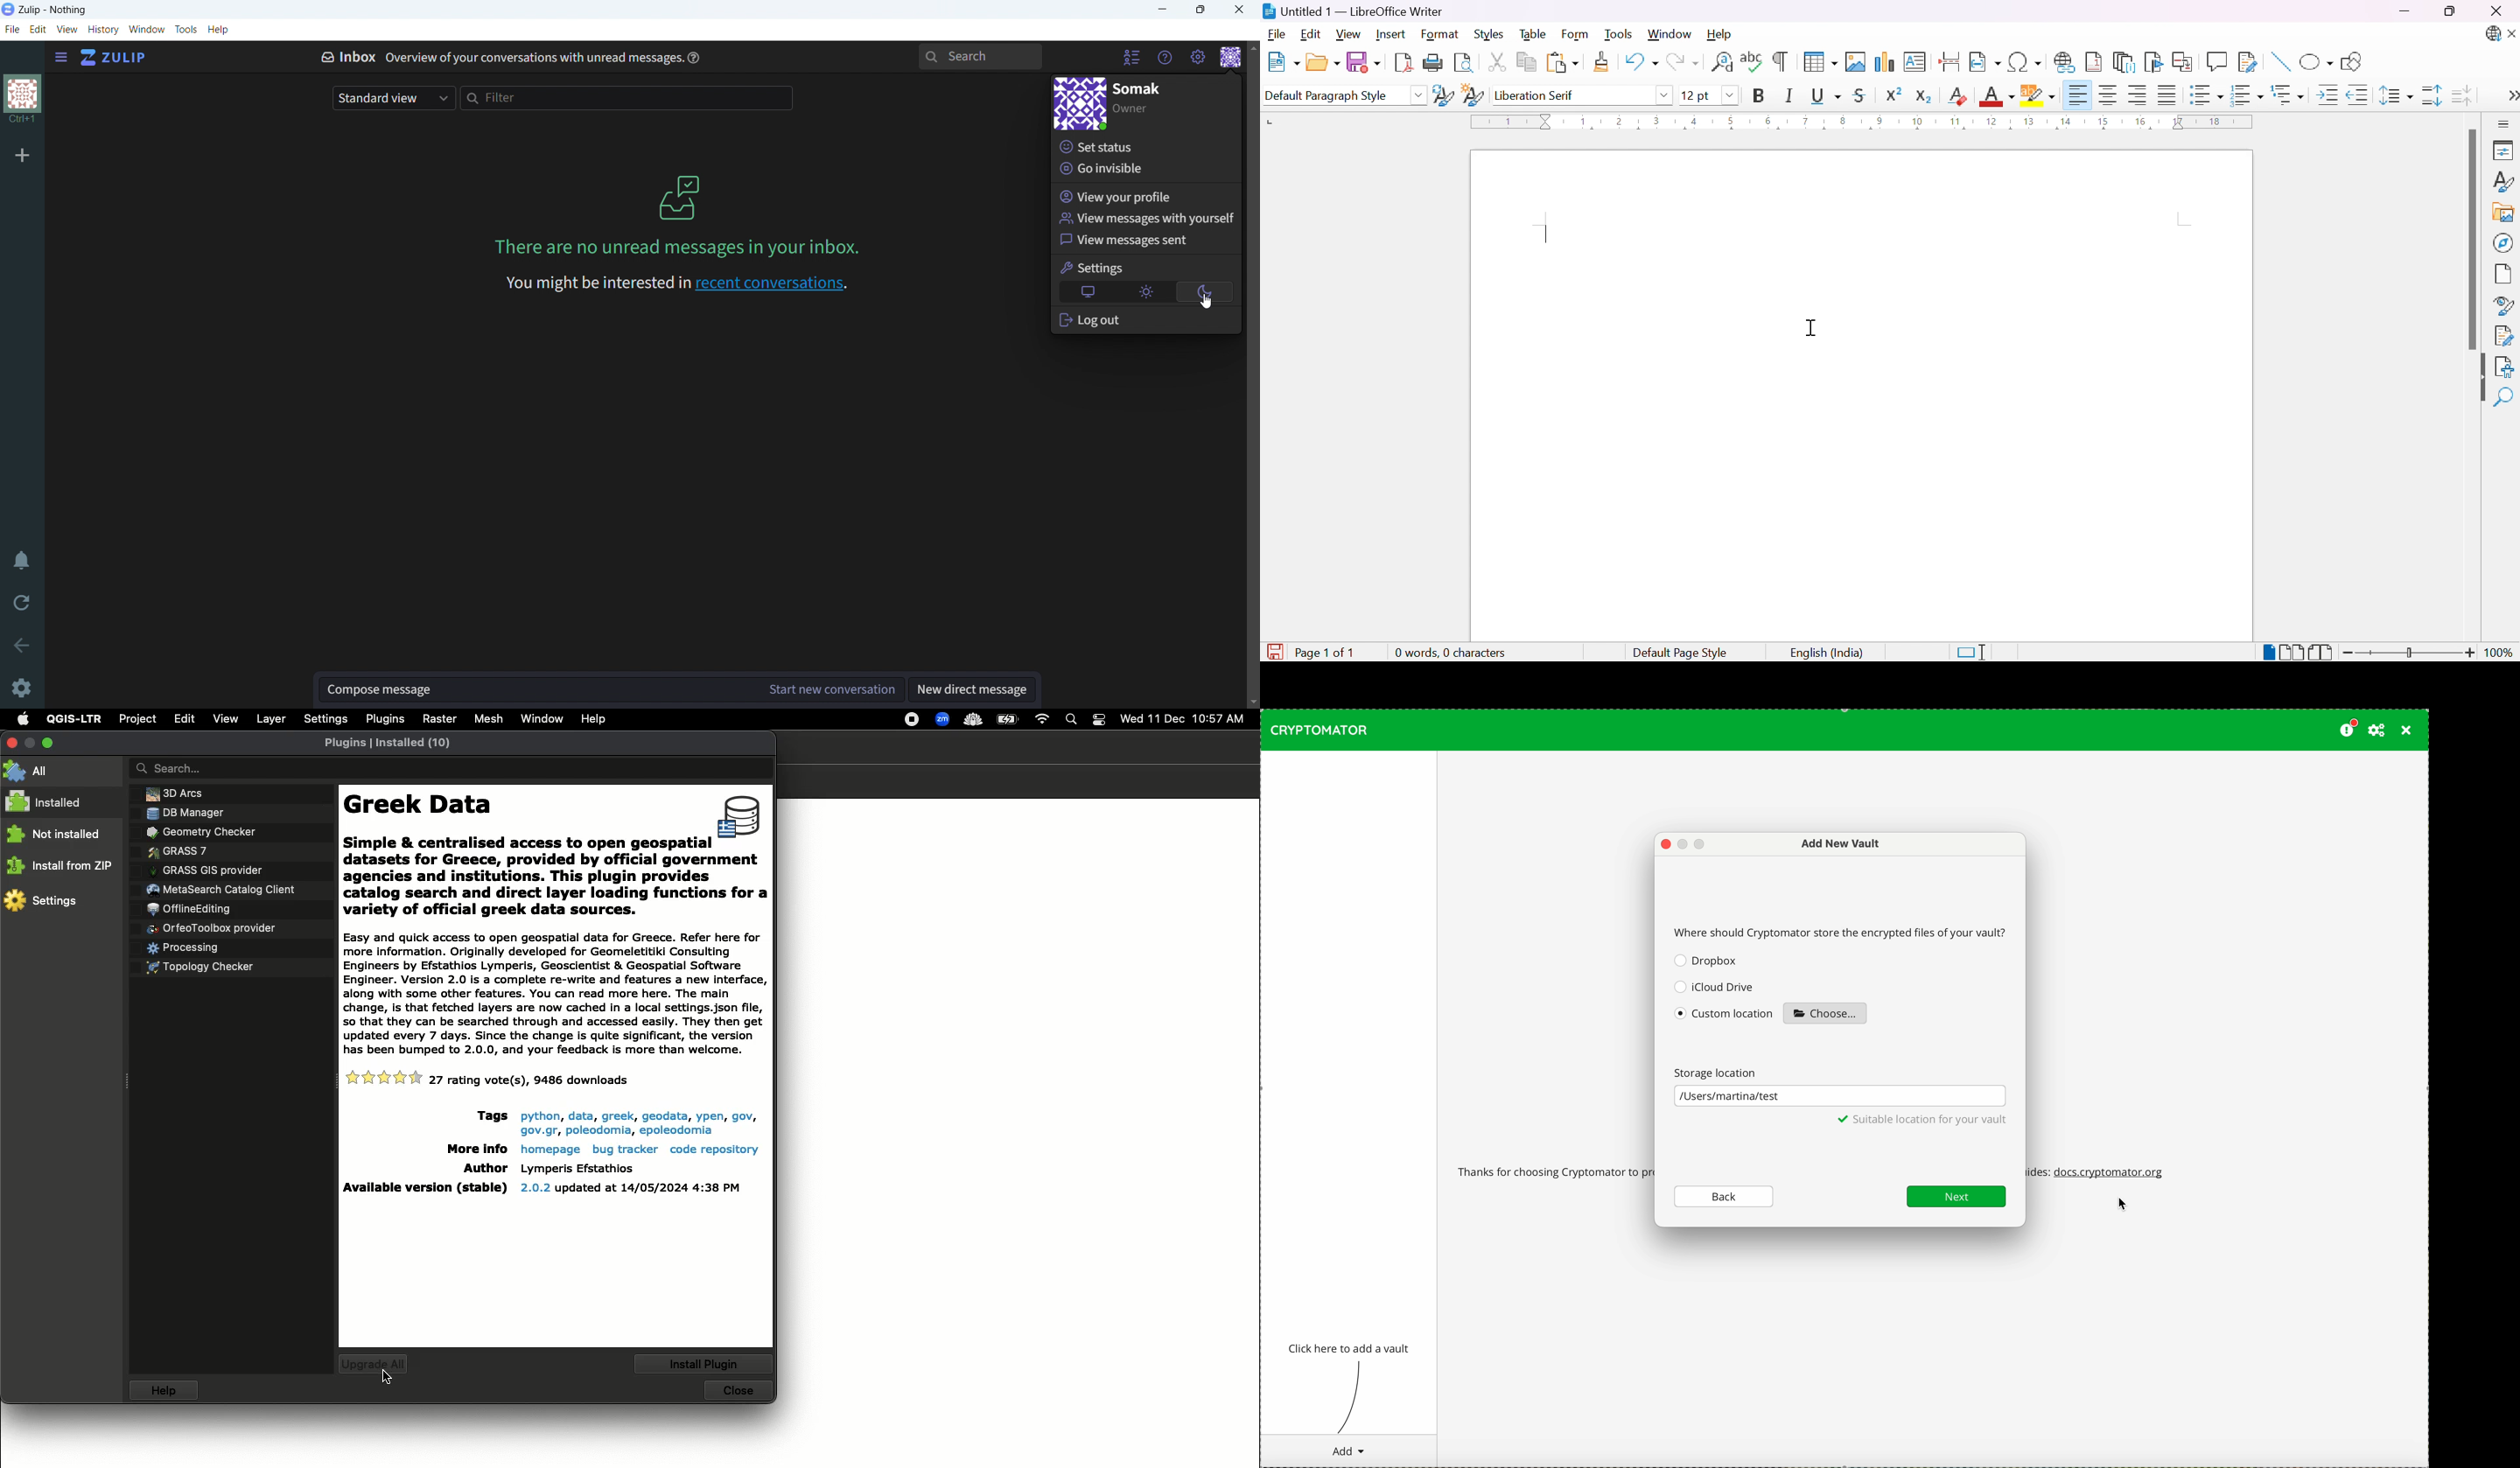 Image resolution: width=2520 pixels, height=1484 pixels. Describe the element at coordinates (2026, 62) in the screenshot. I see `Insert special characters` at that location.